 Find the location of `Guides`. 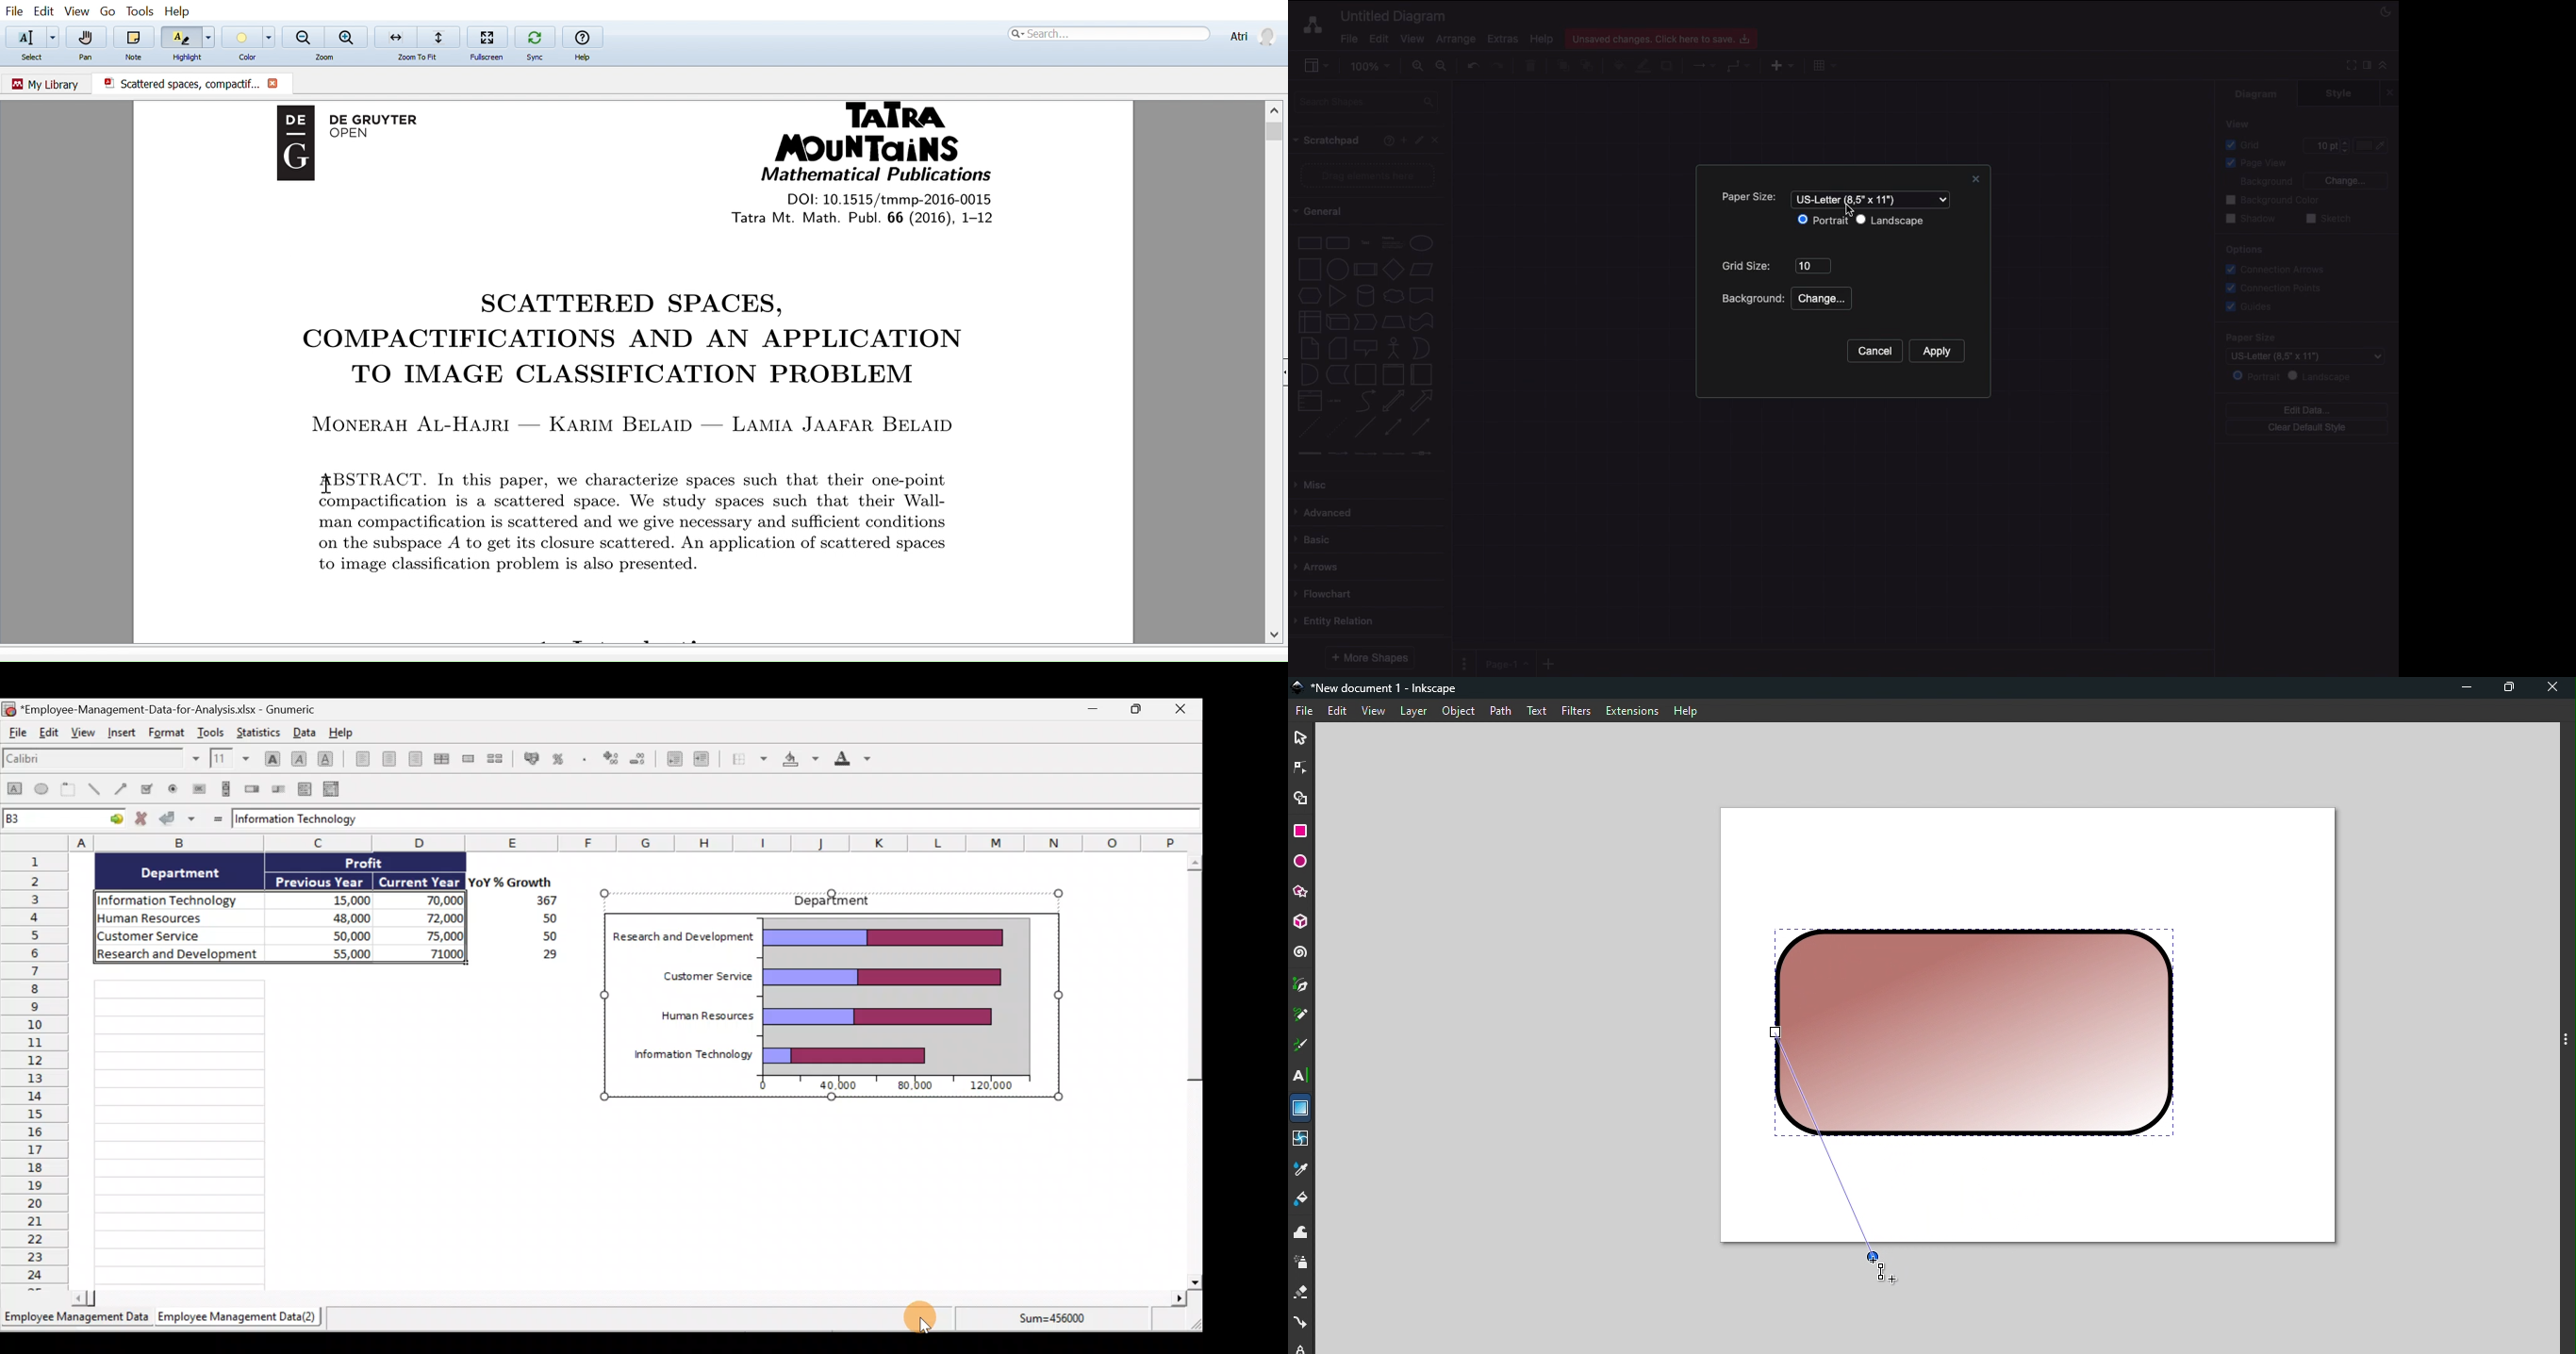

Guides is located at coordinates (2252, 308).